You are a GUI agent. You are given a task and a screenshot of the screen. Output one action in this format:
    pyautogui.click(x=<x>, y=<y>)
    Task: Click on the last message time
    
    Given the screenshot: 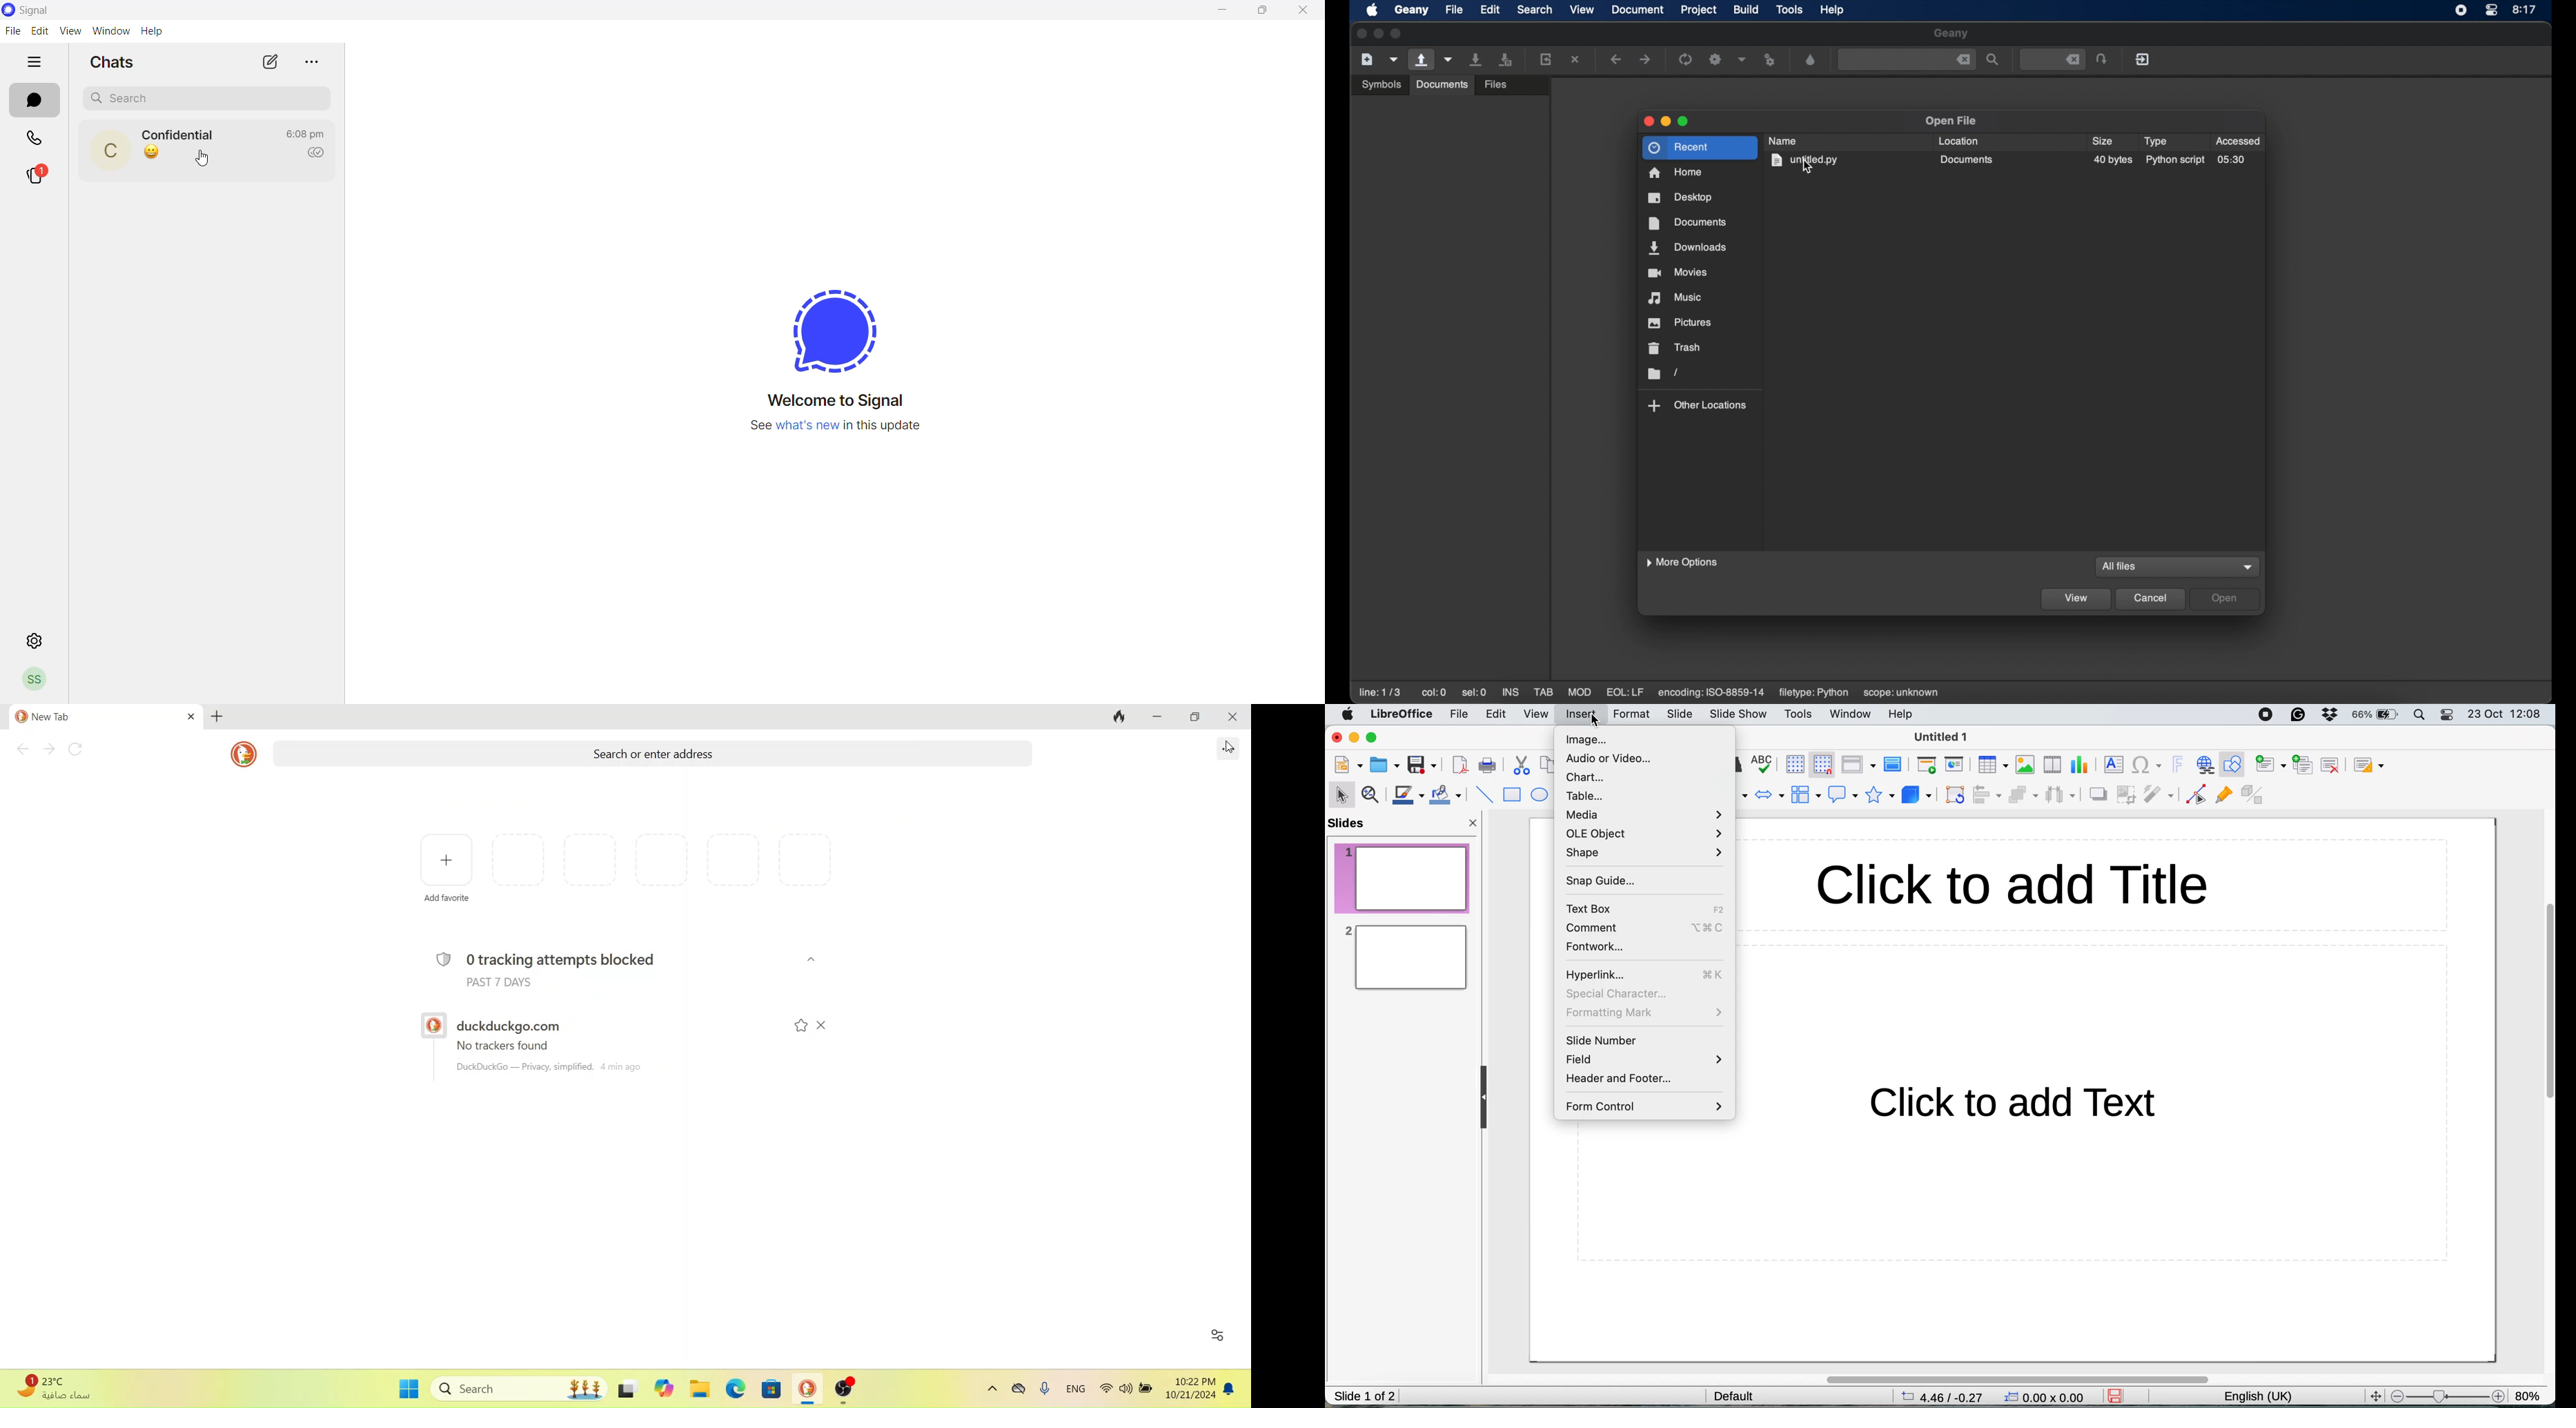 What is the action you would take?
    pyautogui.click(x=307, y=133)
    